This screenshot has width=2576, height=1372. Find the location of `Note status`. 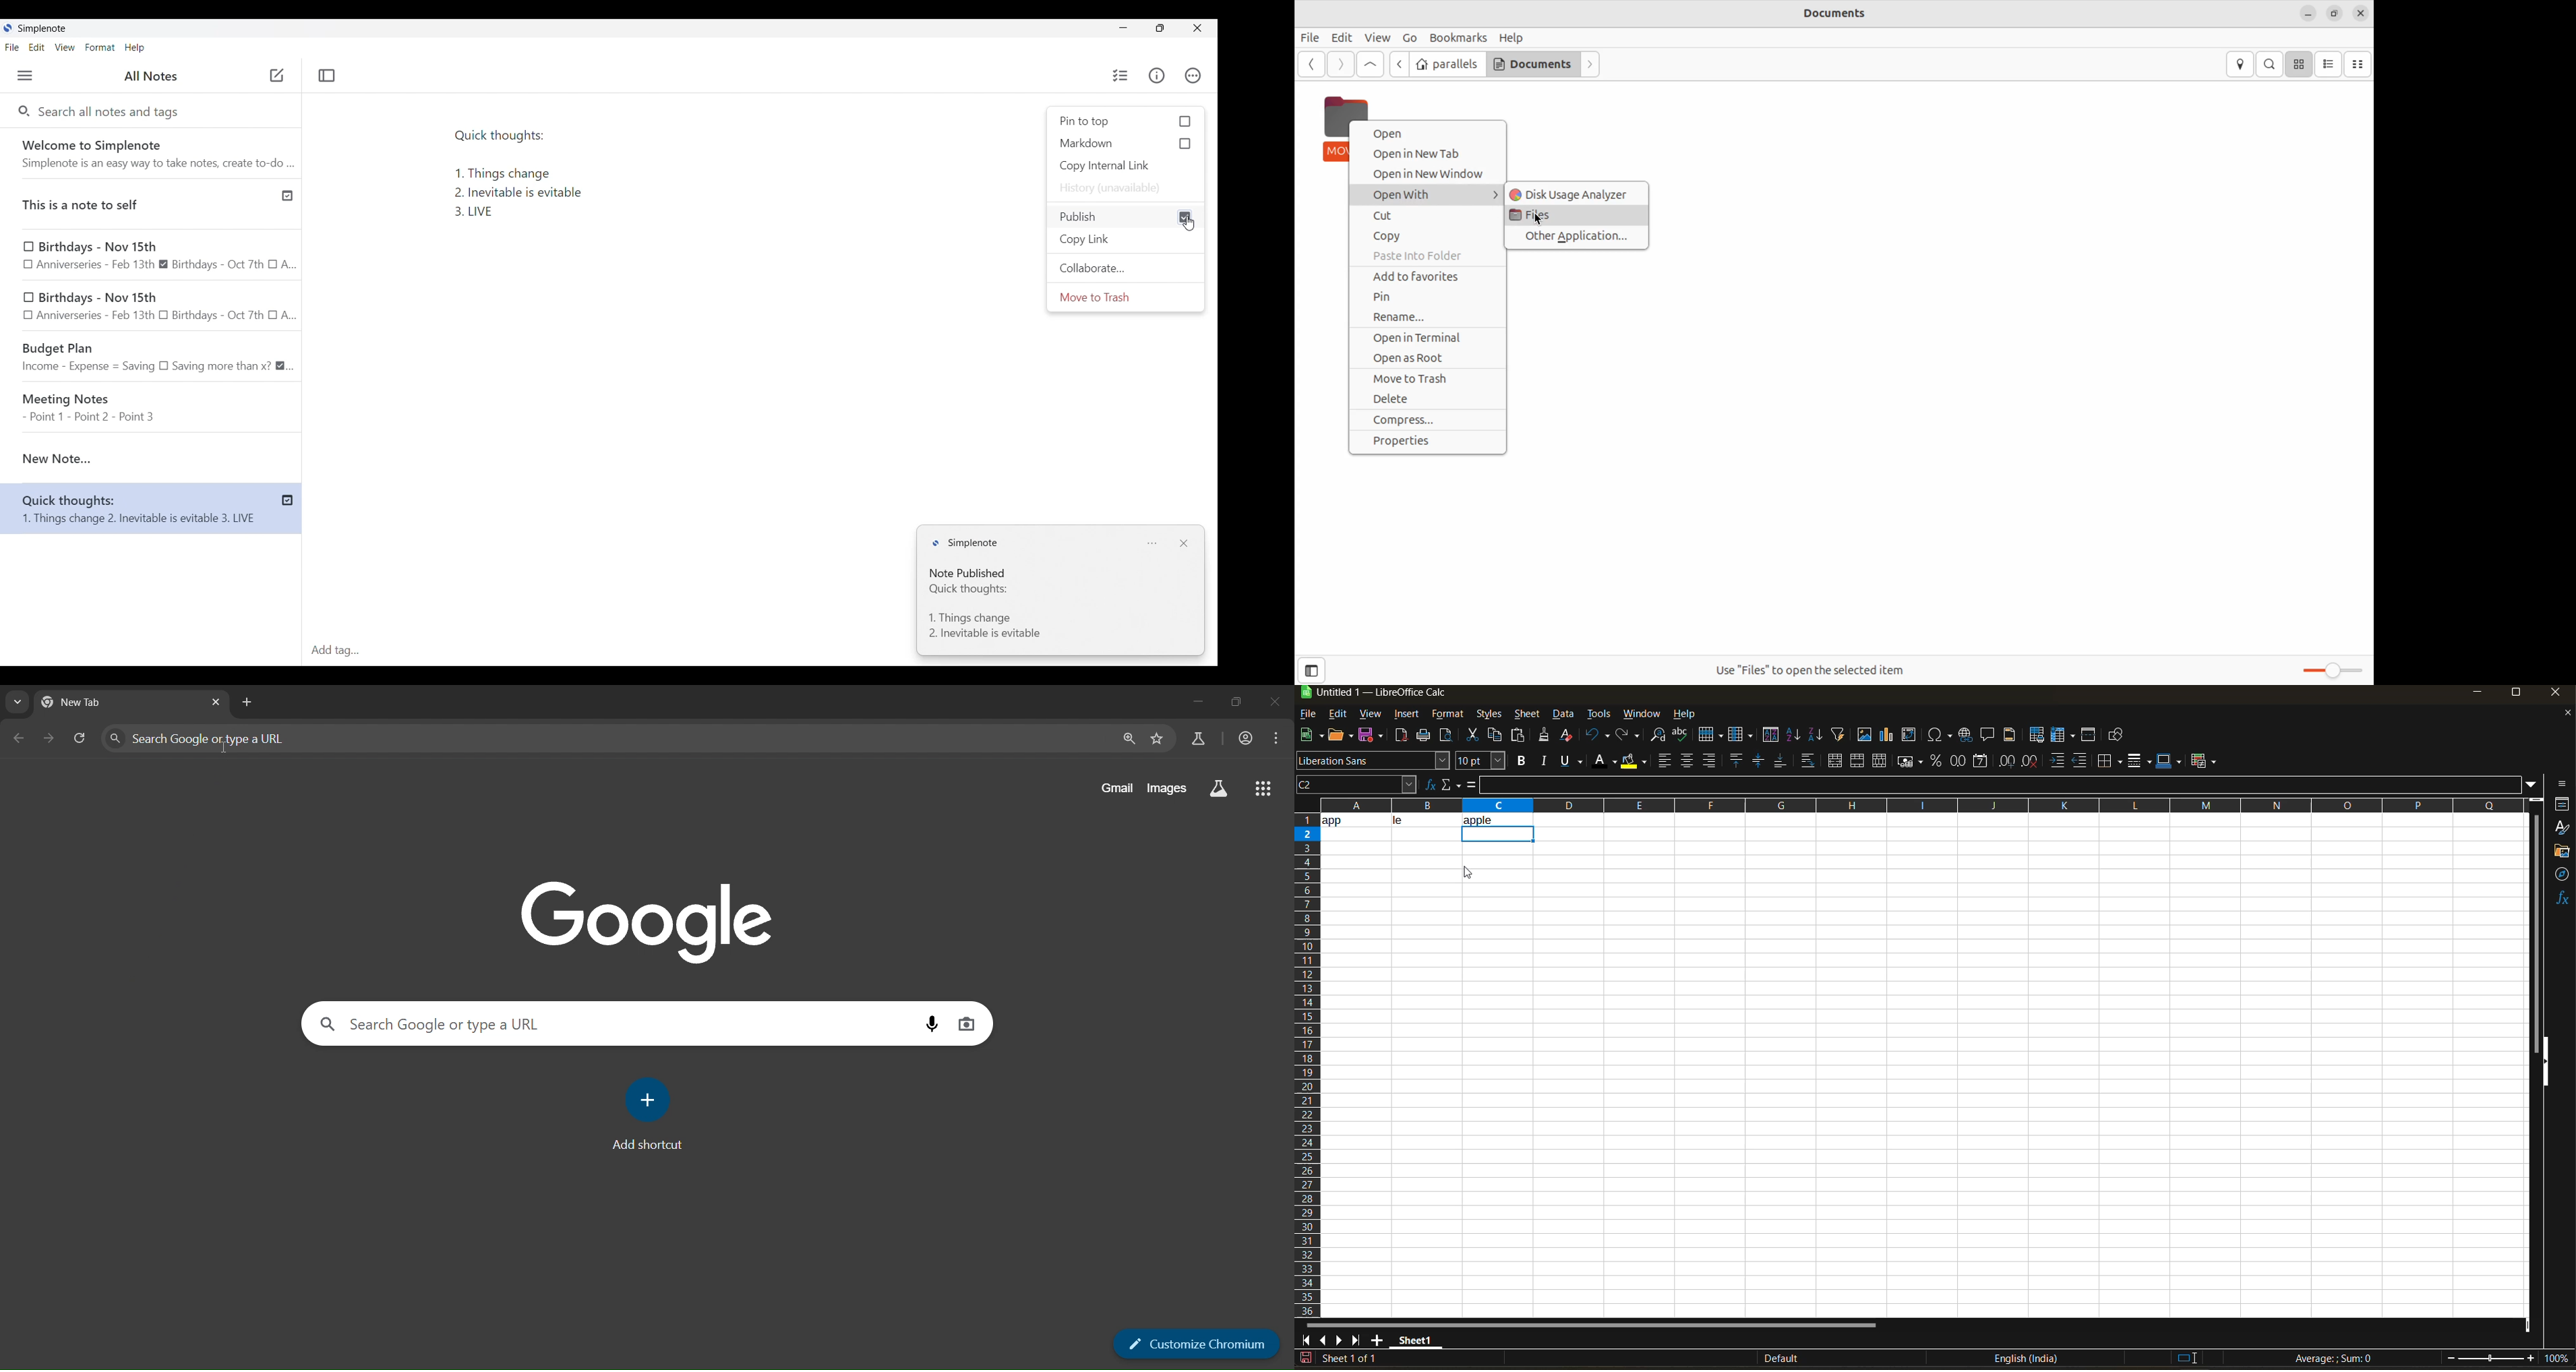

Note status is located at coordinates (973, 573).